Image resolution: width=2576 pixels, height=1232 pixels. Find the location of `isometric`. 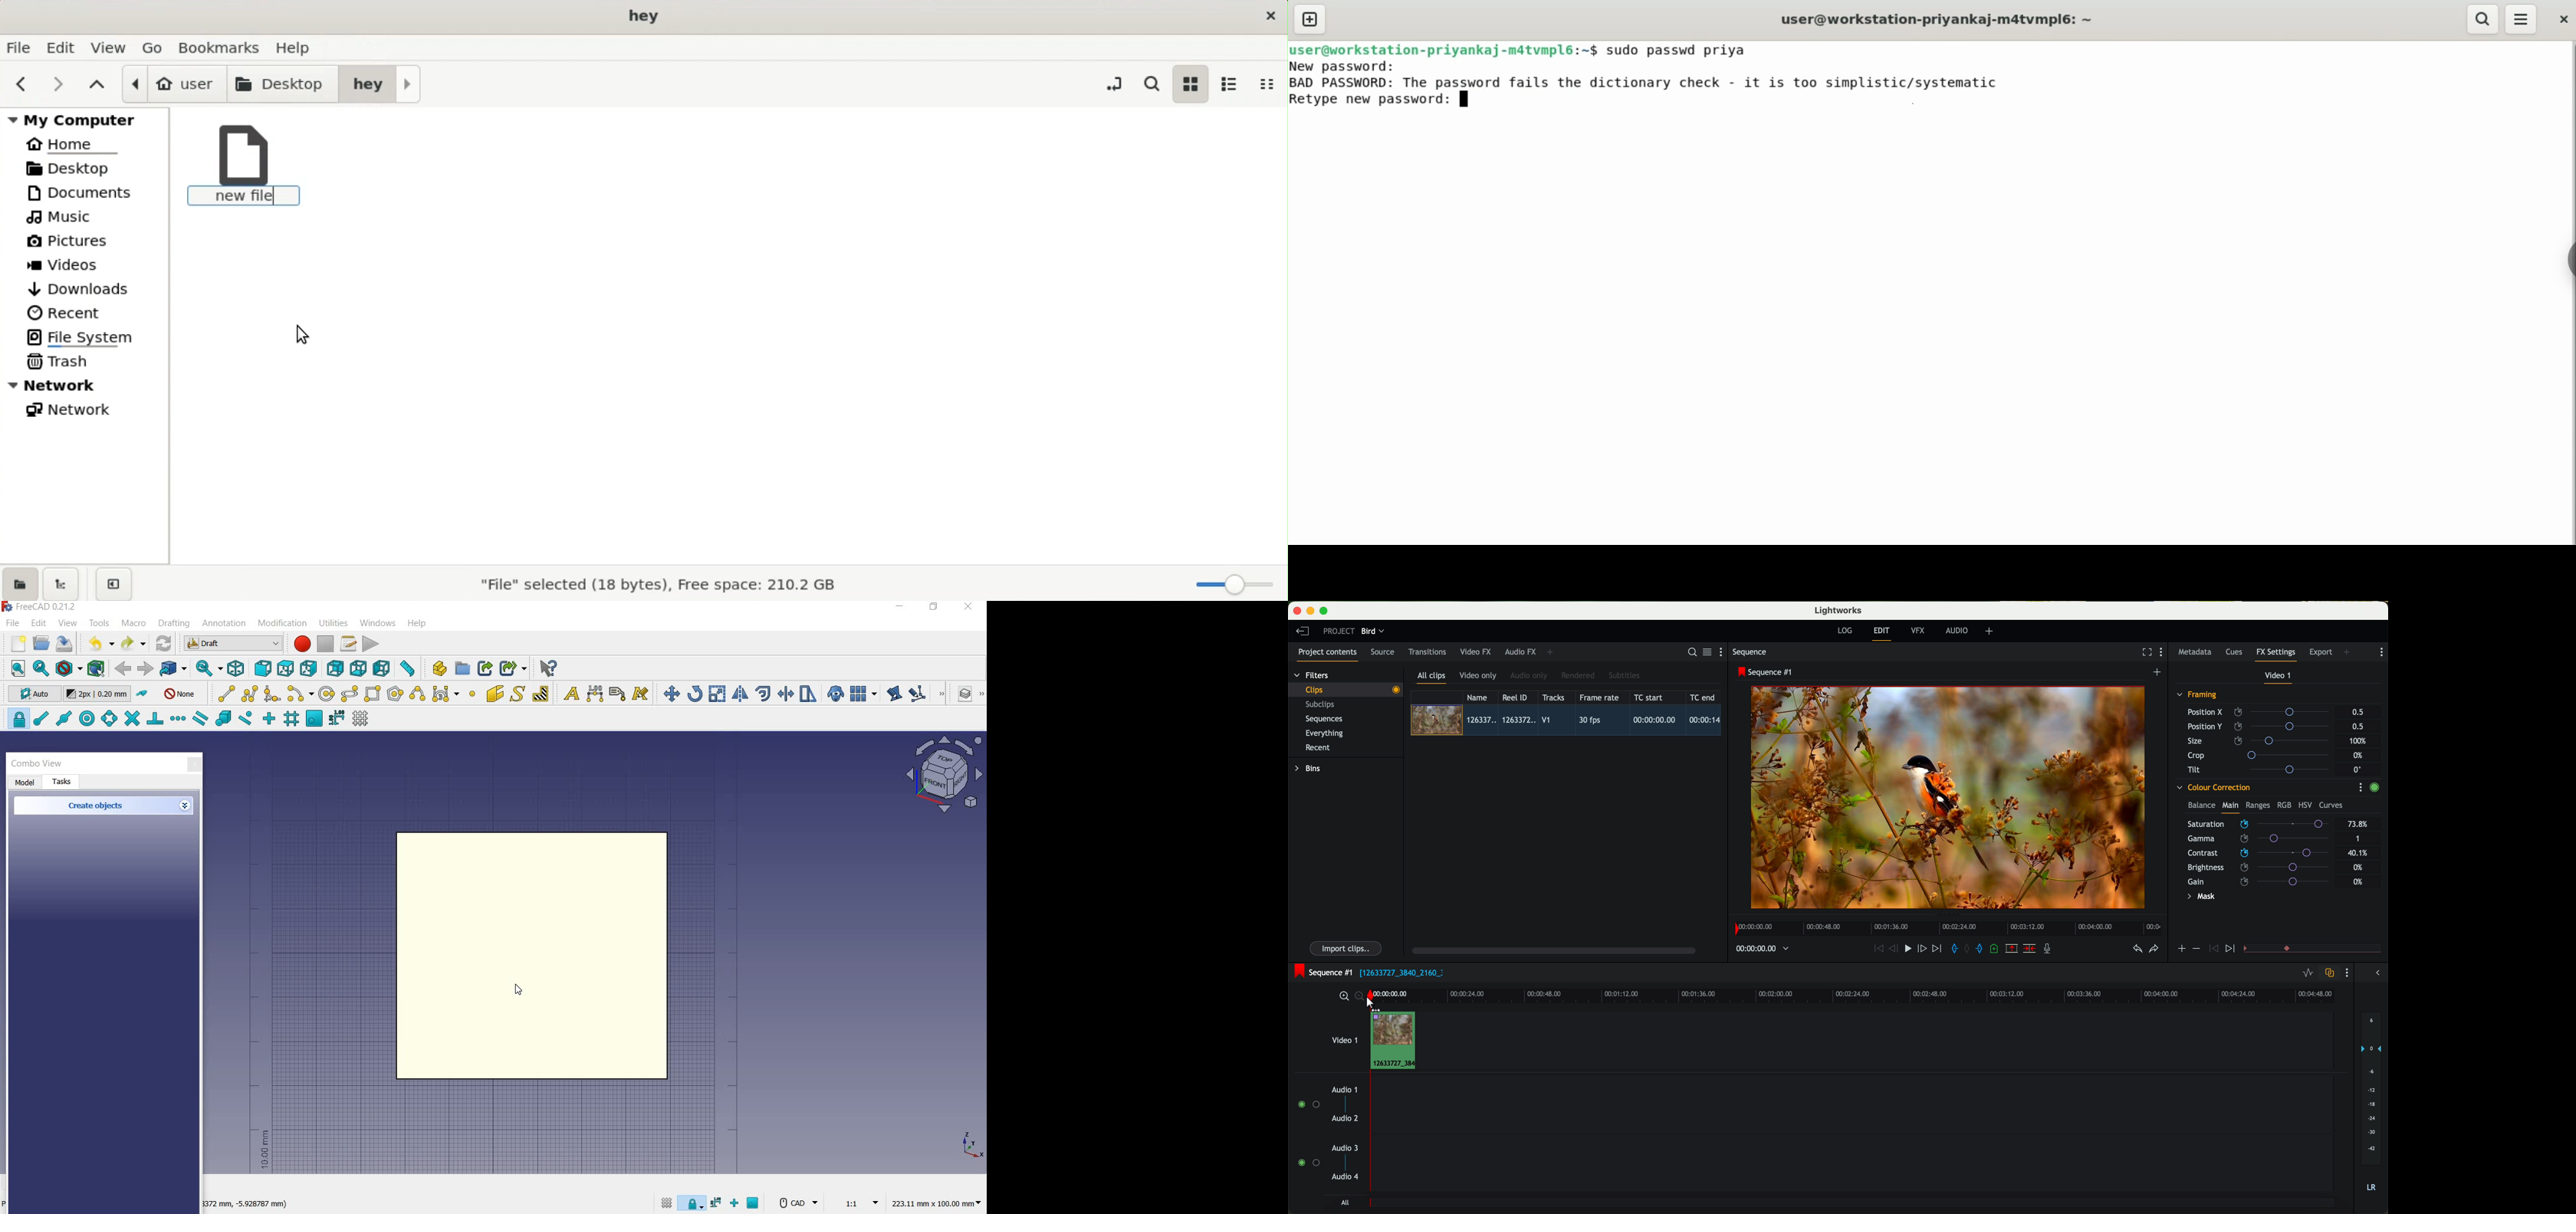

isometric is located at coordinates (237, 670).